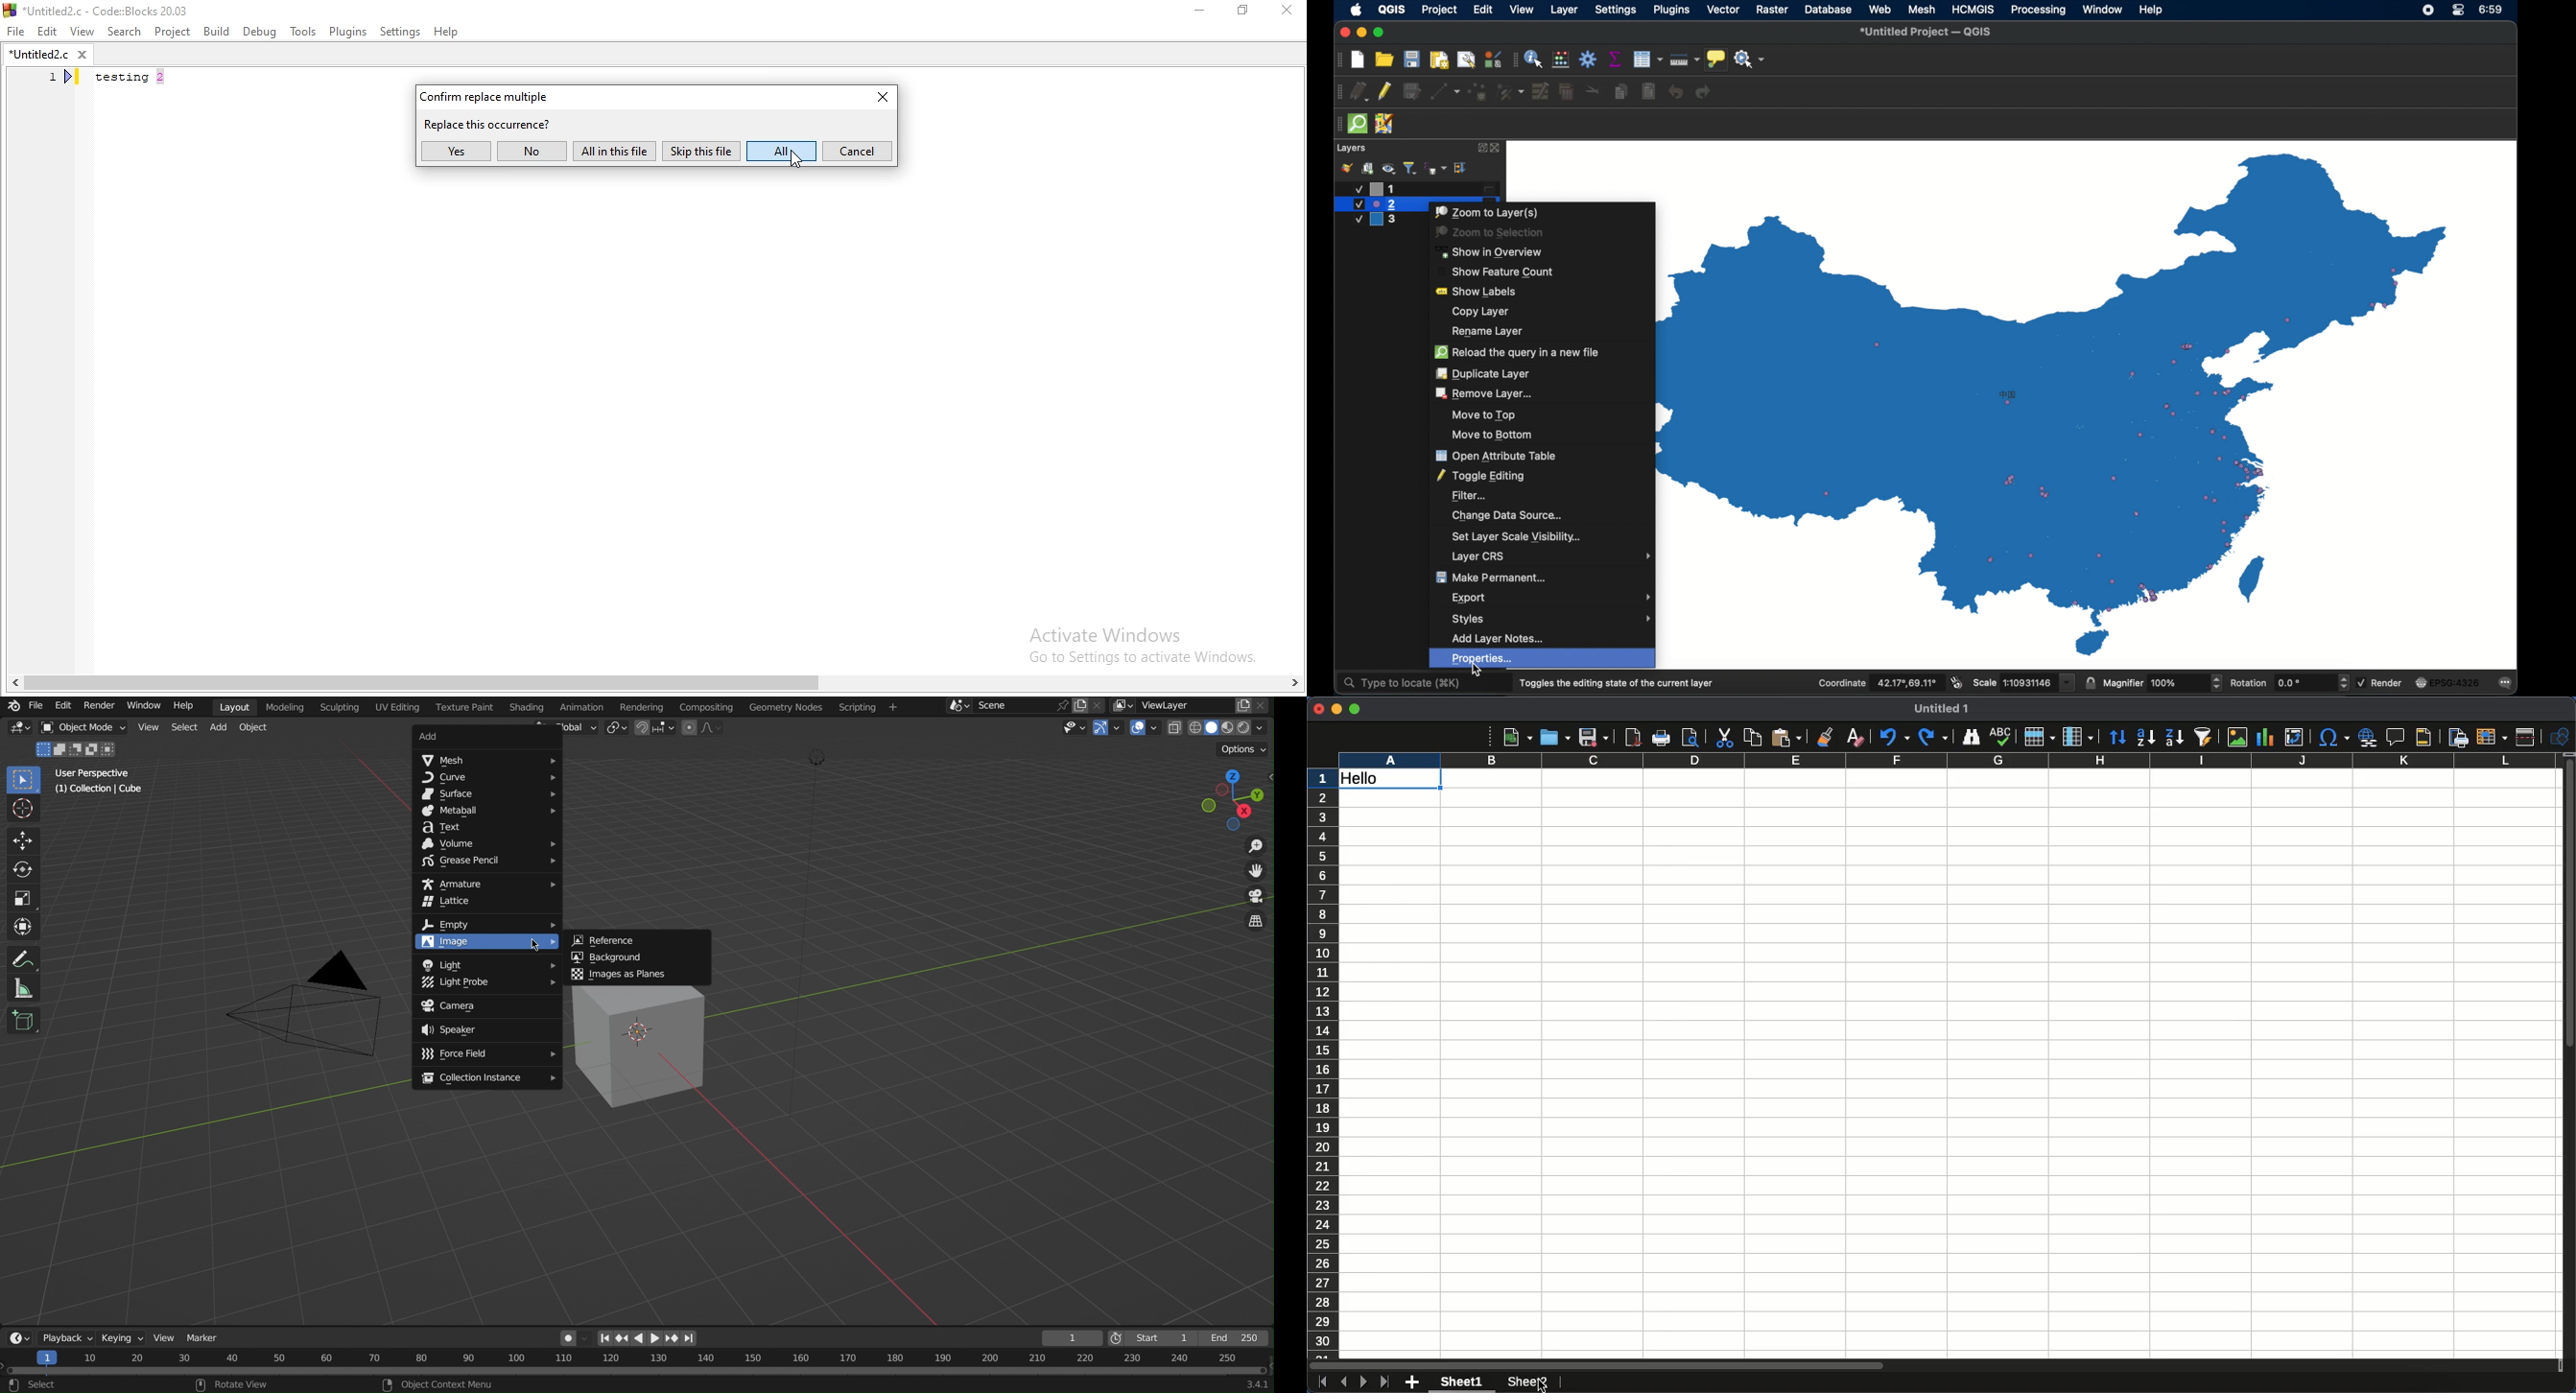  What do you see at coordinates (116, 9) in the screenshot?
I see `*Untitled2.c - Code::Blocks 20.03` at bounding box center [116, 9].